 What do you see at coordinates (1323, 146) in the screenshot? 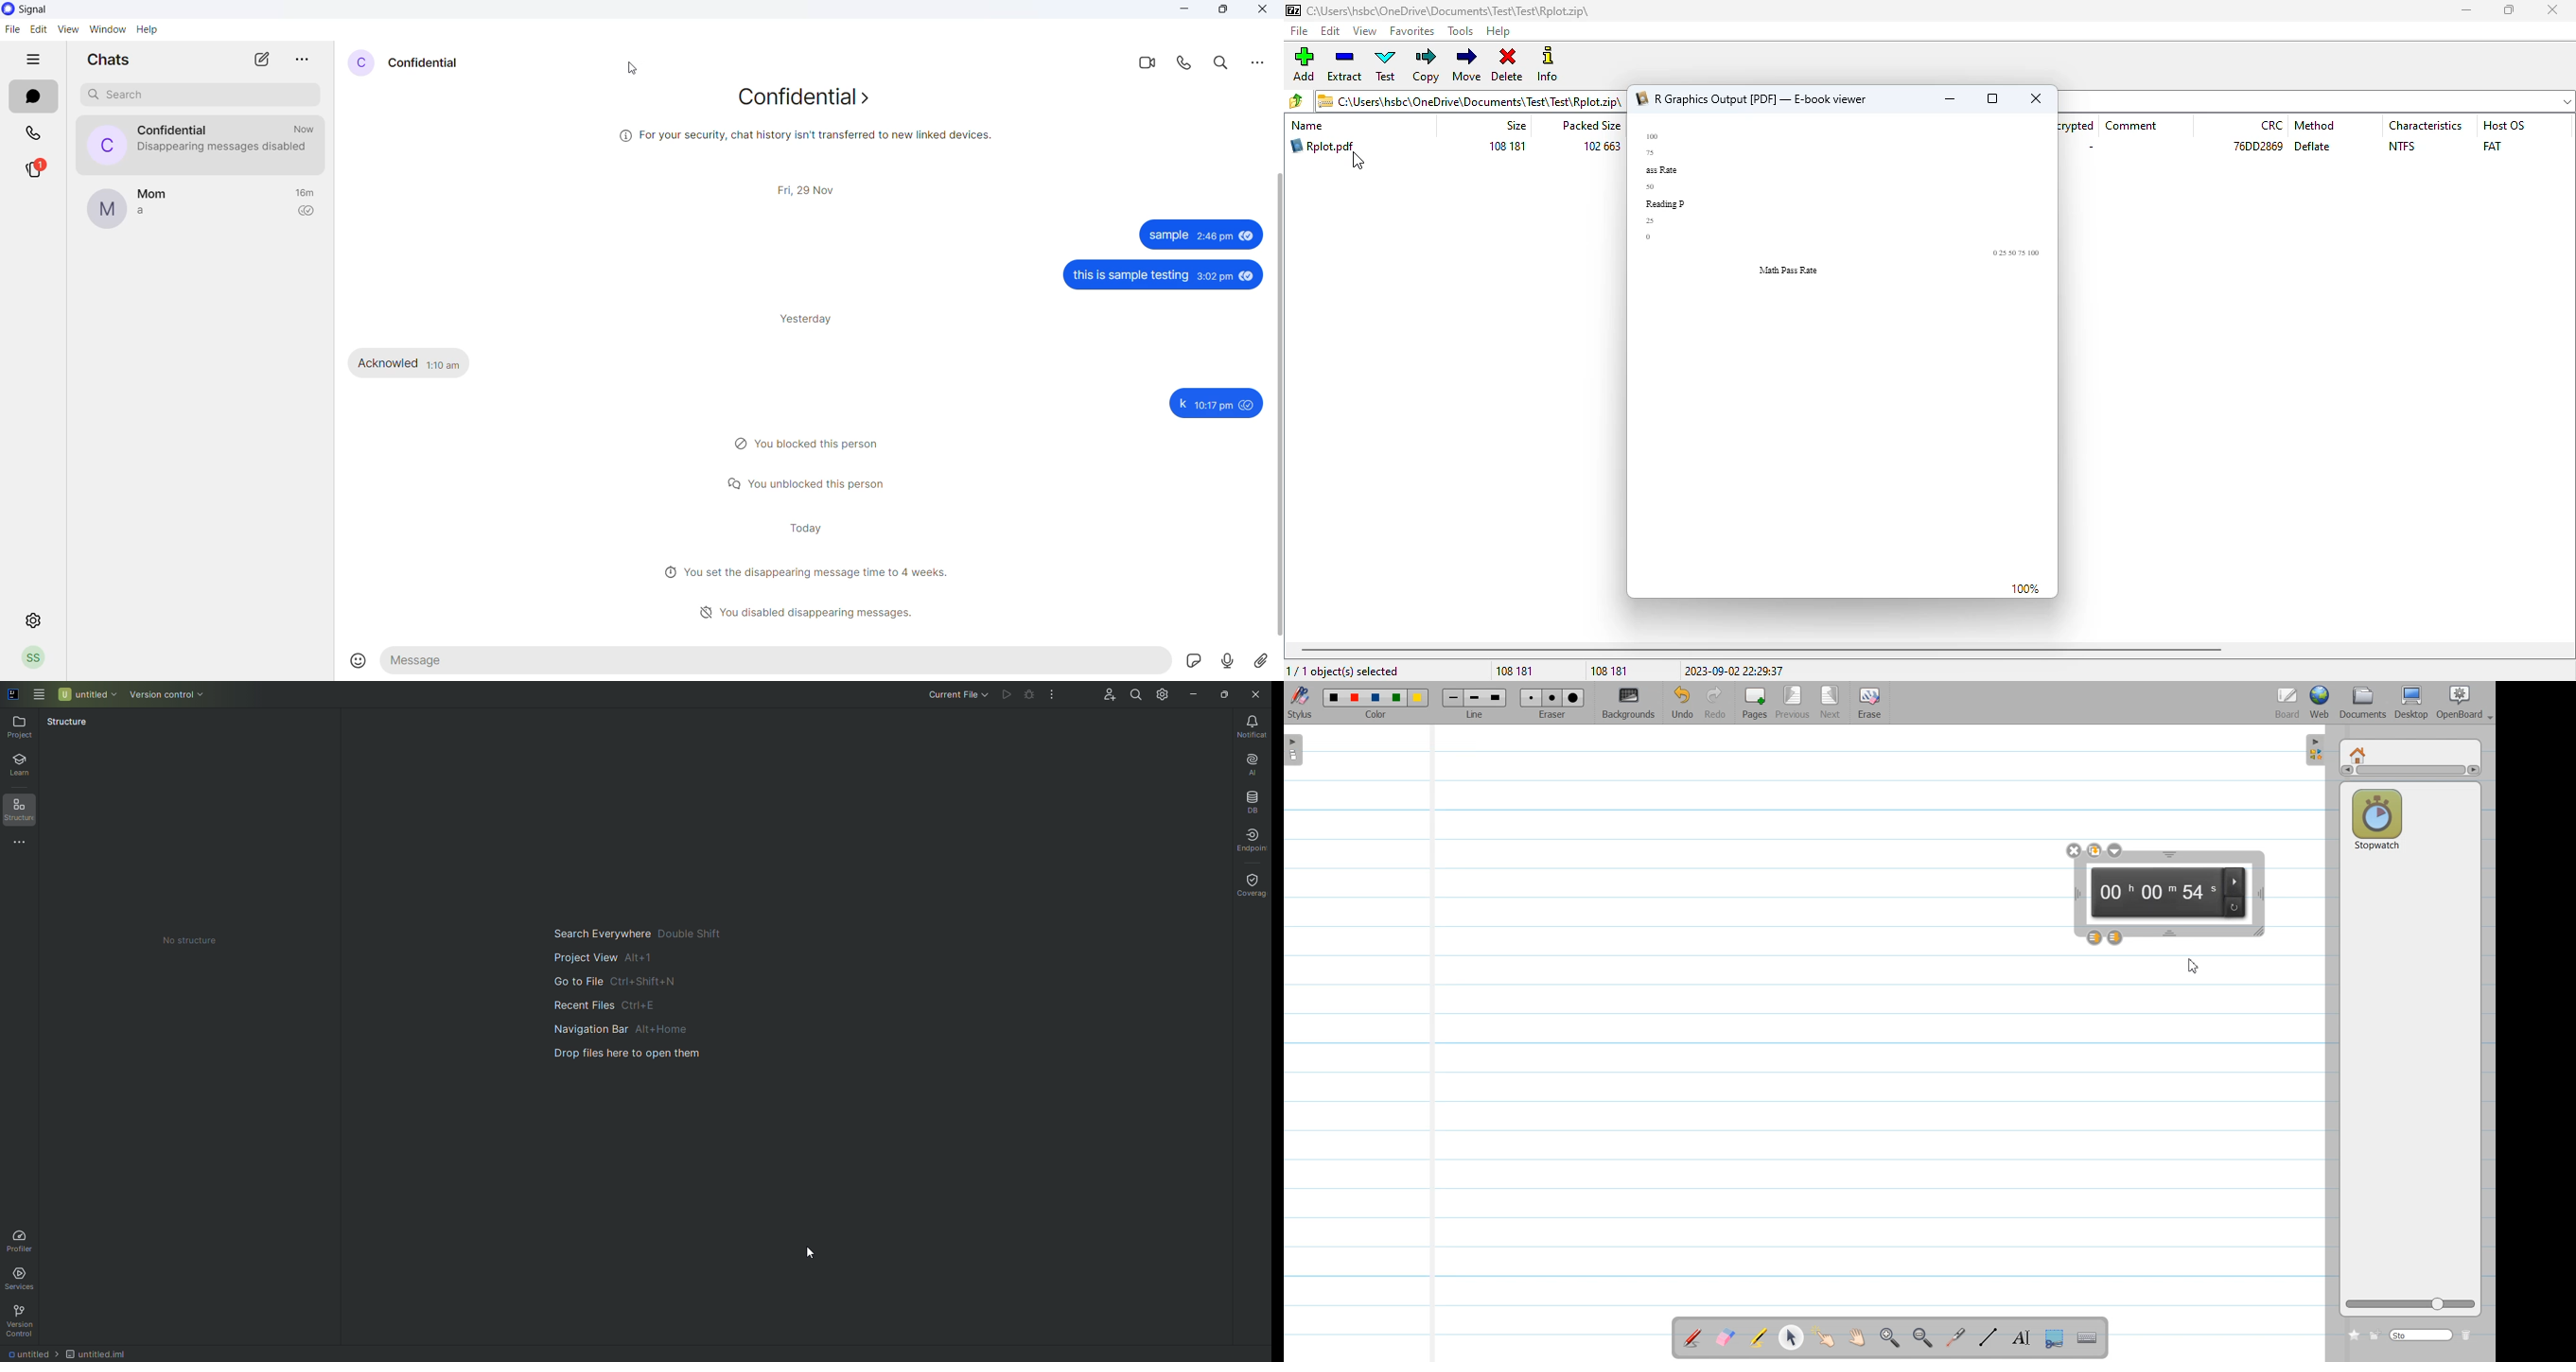
I see `Rplot.pdf` at bounding box center [1323, 146].